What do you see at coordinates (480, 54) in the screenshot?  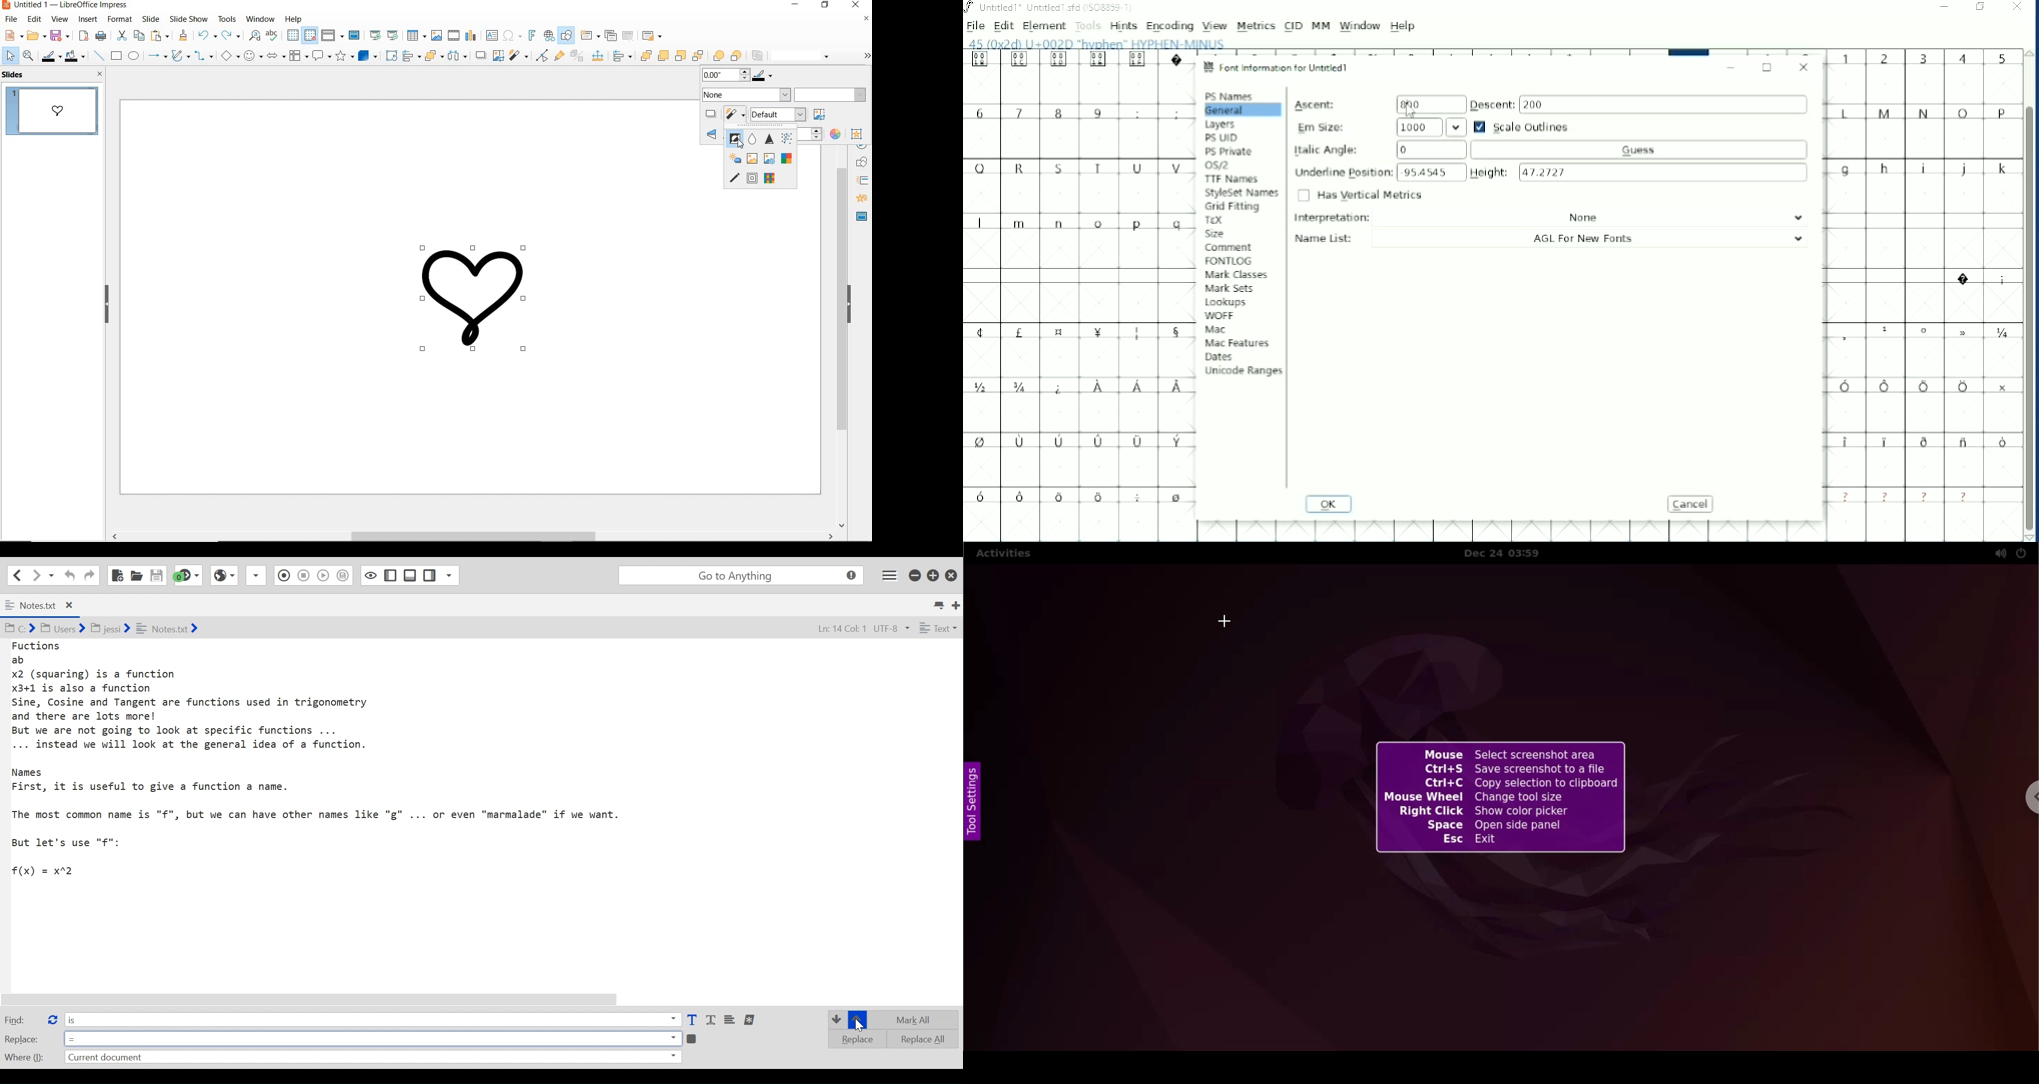 I see `shadow` at bounding box center [480, 54].